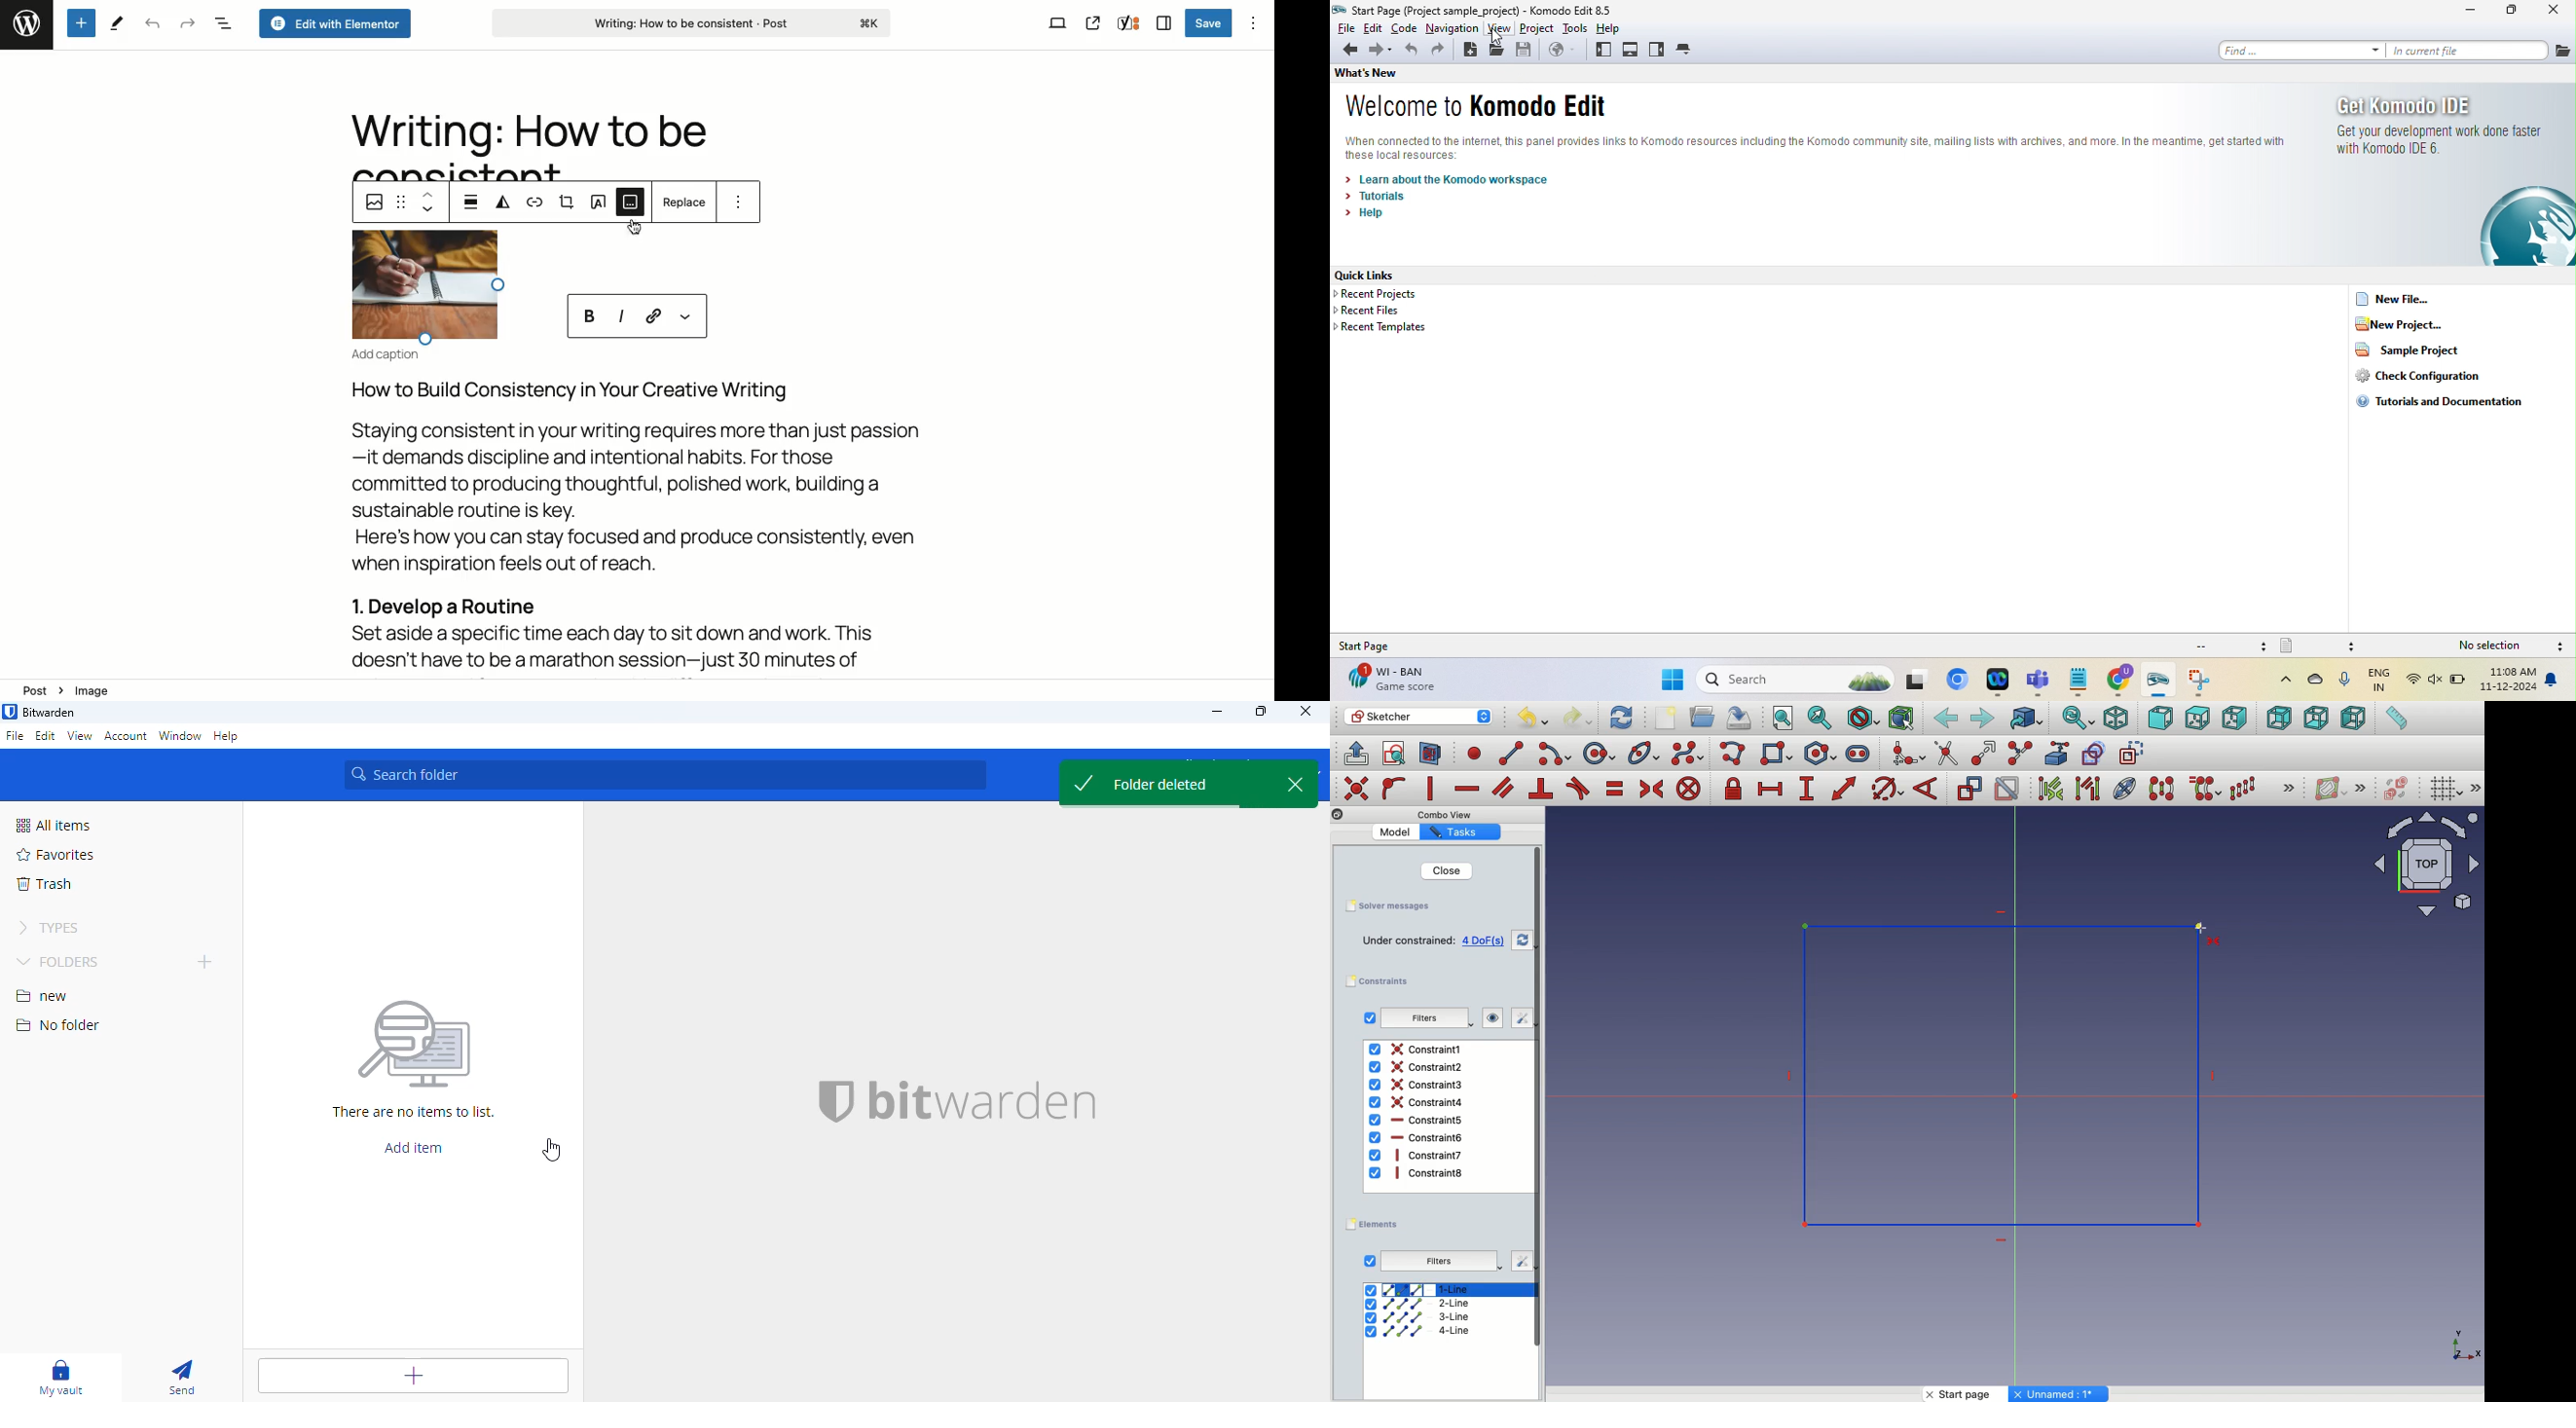 The height and width of the screenshot is (1428, 2576). What do you see at coordinates (1669, 719) in the screenshot?
I see `New` at bounding box center [1669, 719].